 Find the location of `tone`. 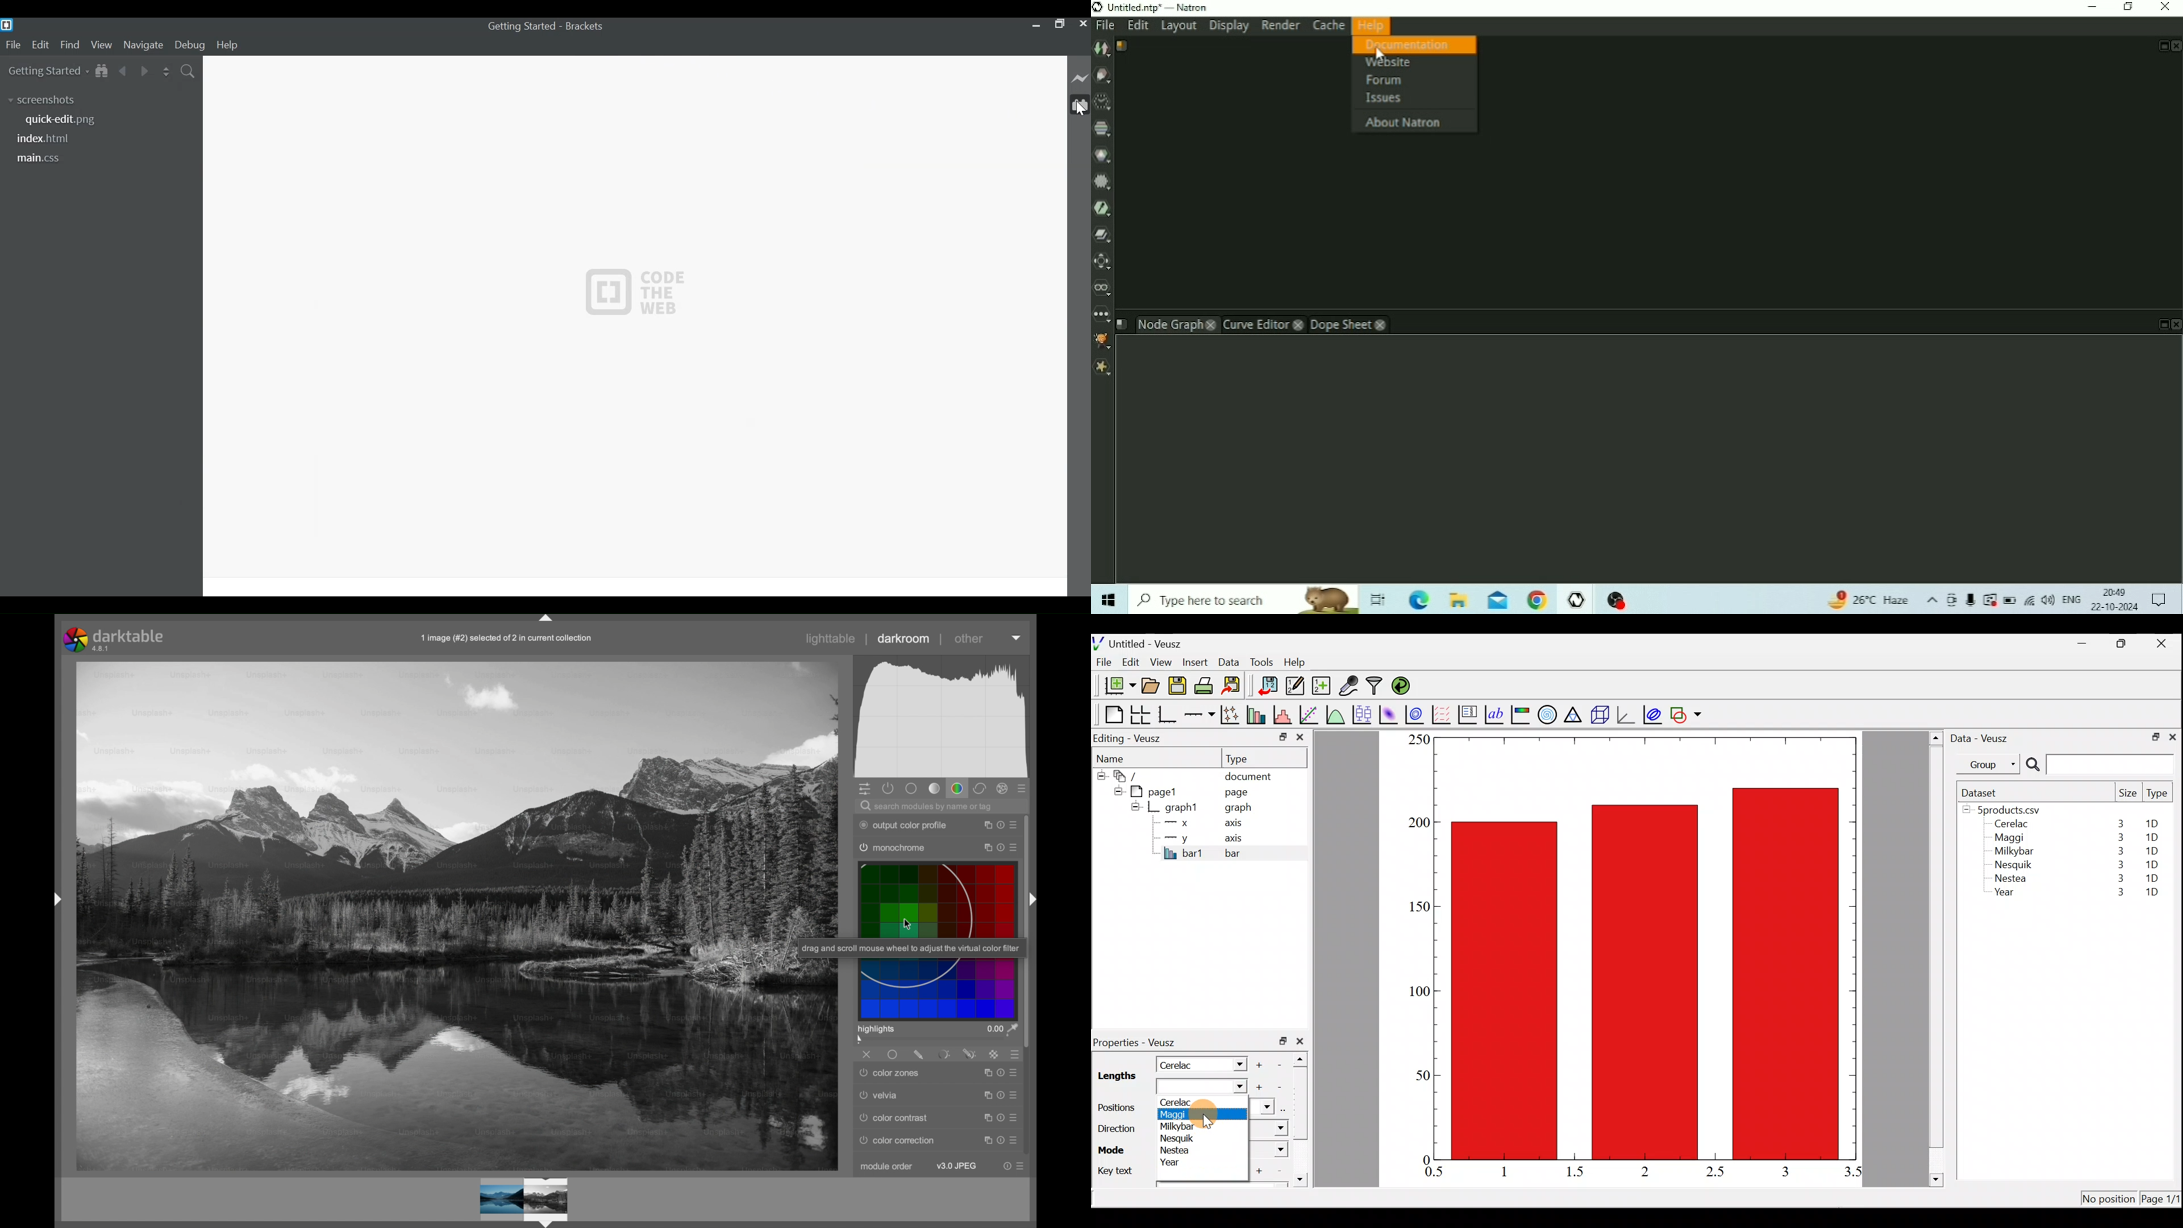

tone is located at coordinates (935, 788).